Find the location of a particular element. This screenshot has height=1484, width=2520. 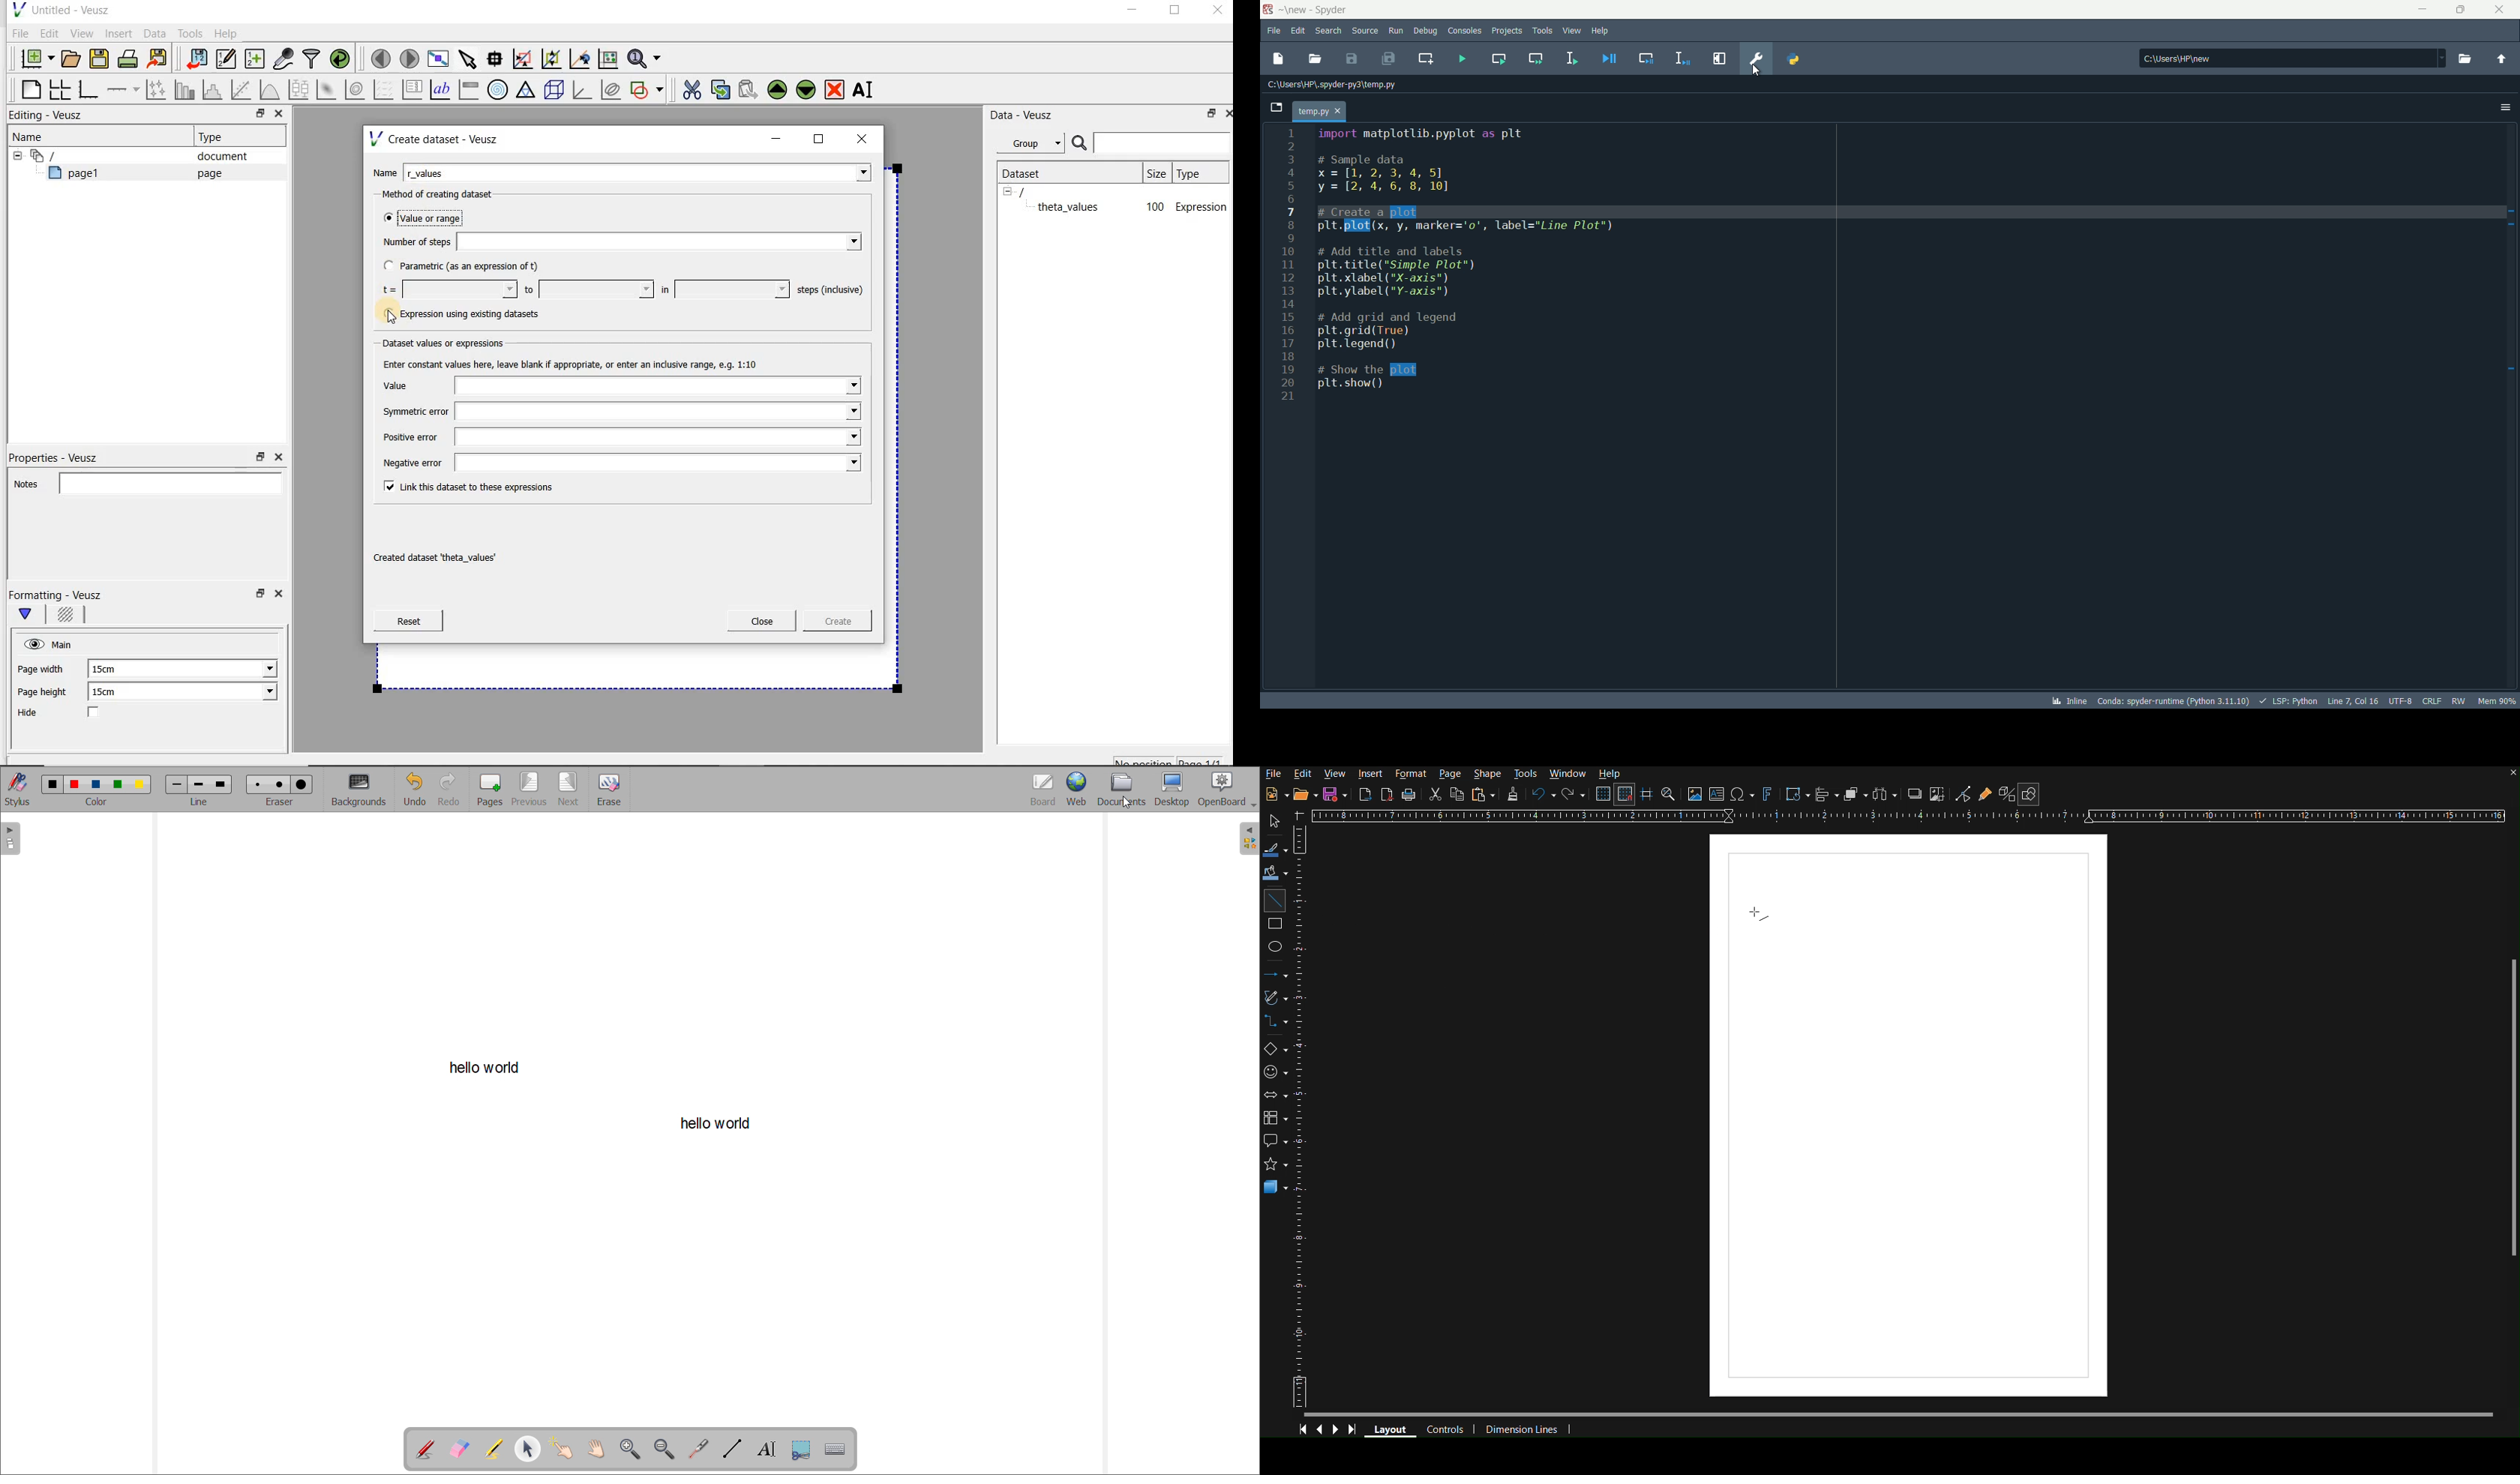

run is located at coordinates (1395, 31).